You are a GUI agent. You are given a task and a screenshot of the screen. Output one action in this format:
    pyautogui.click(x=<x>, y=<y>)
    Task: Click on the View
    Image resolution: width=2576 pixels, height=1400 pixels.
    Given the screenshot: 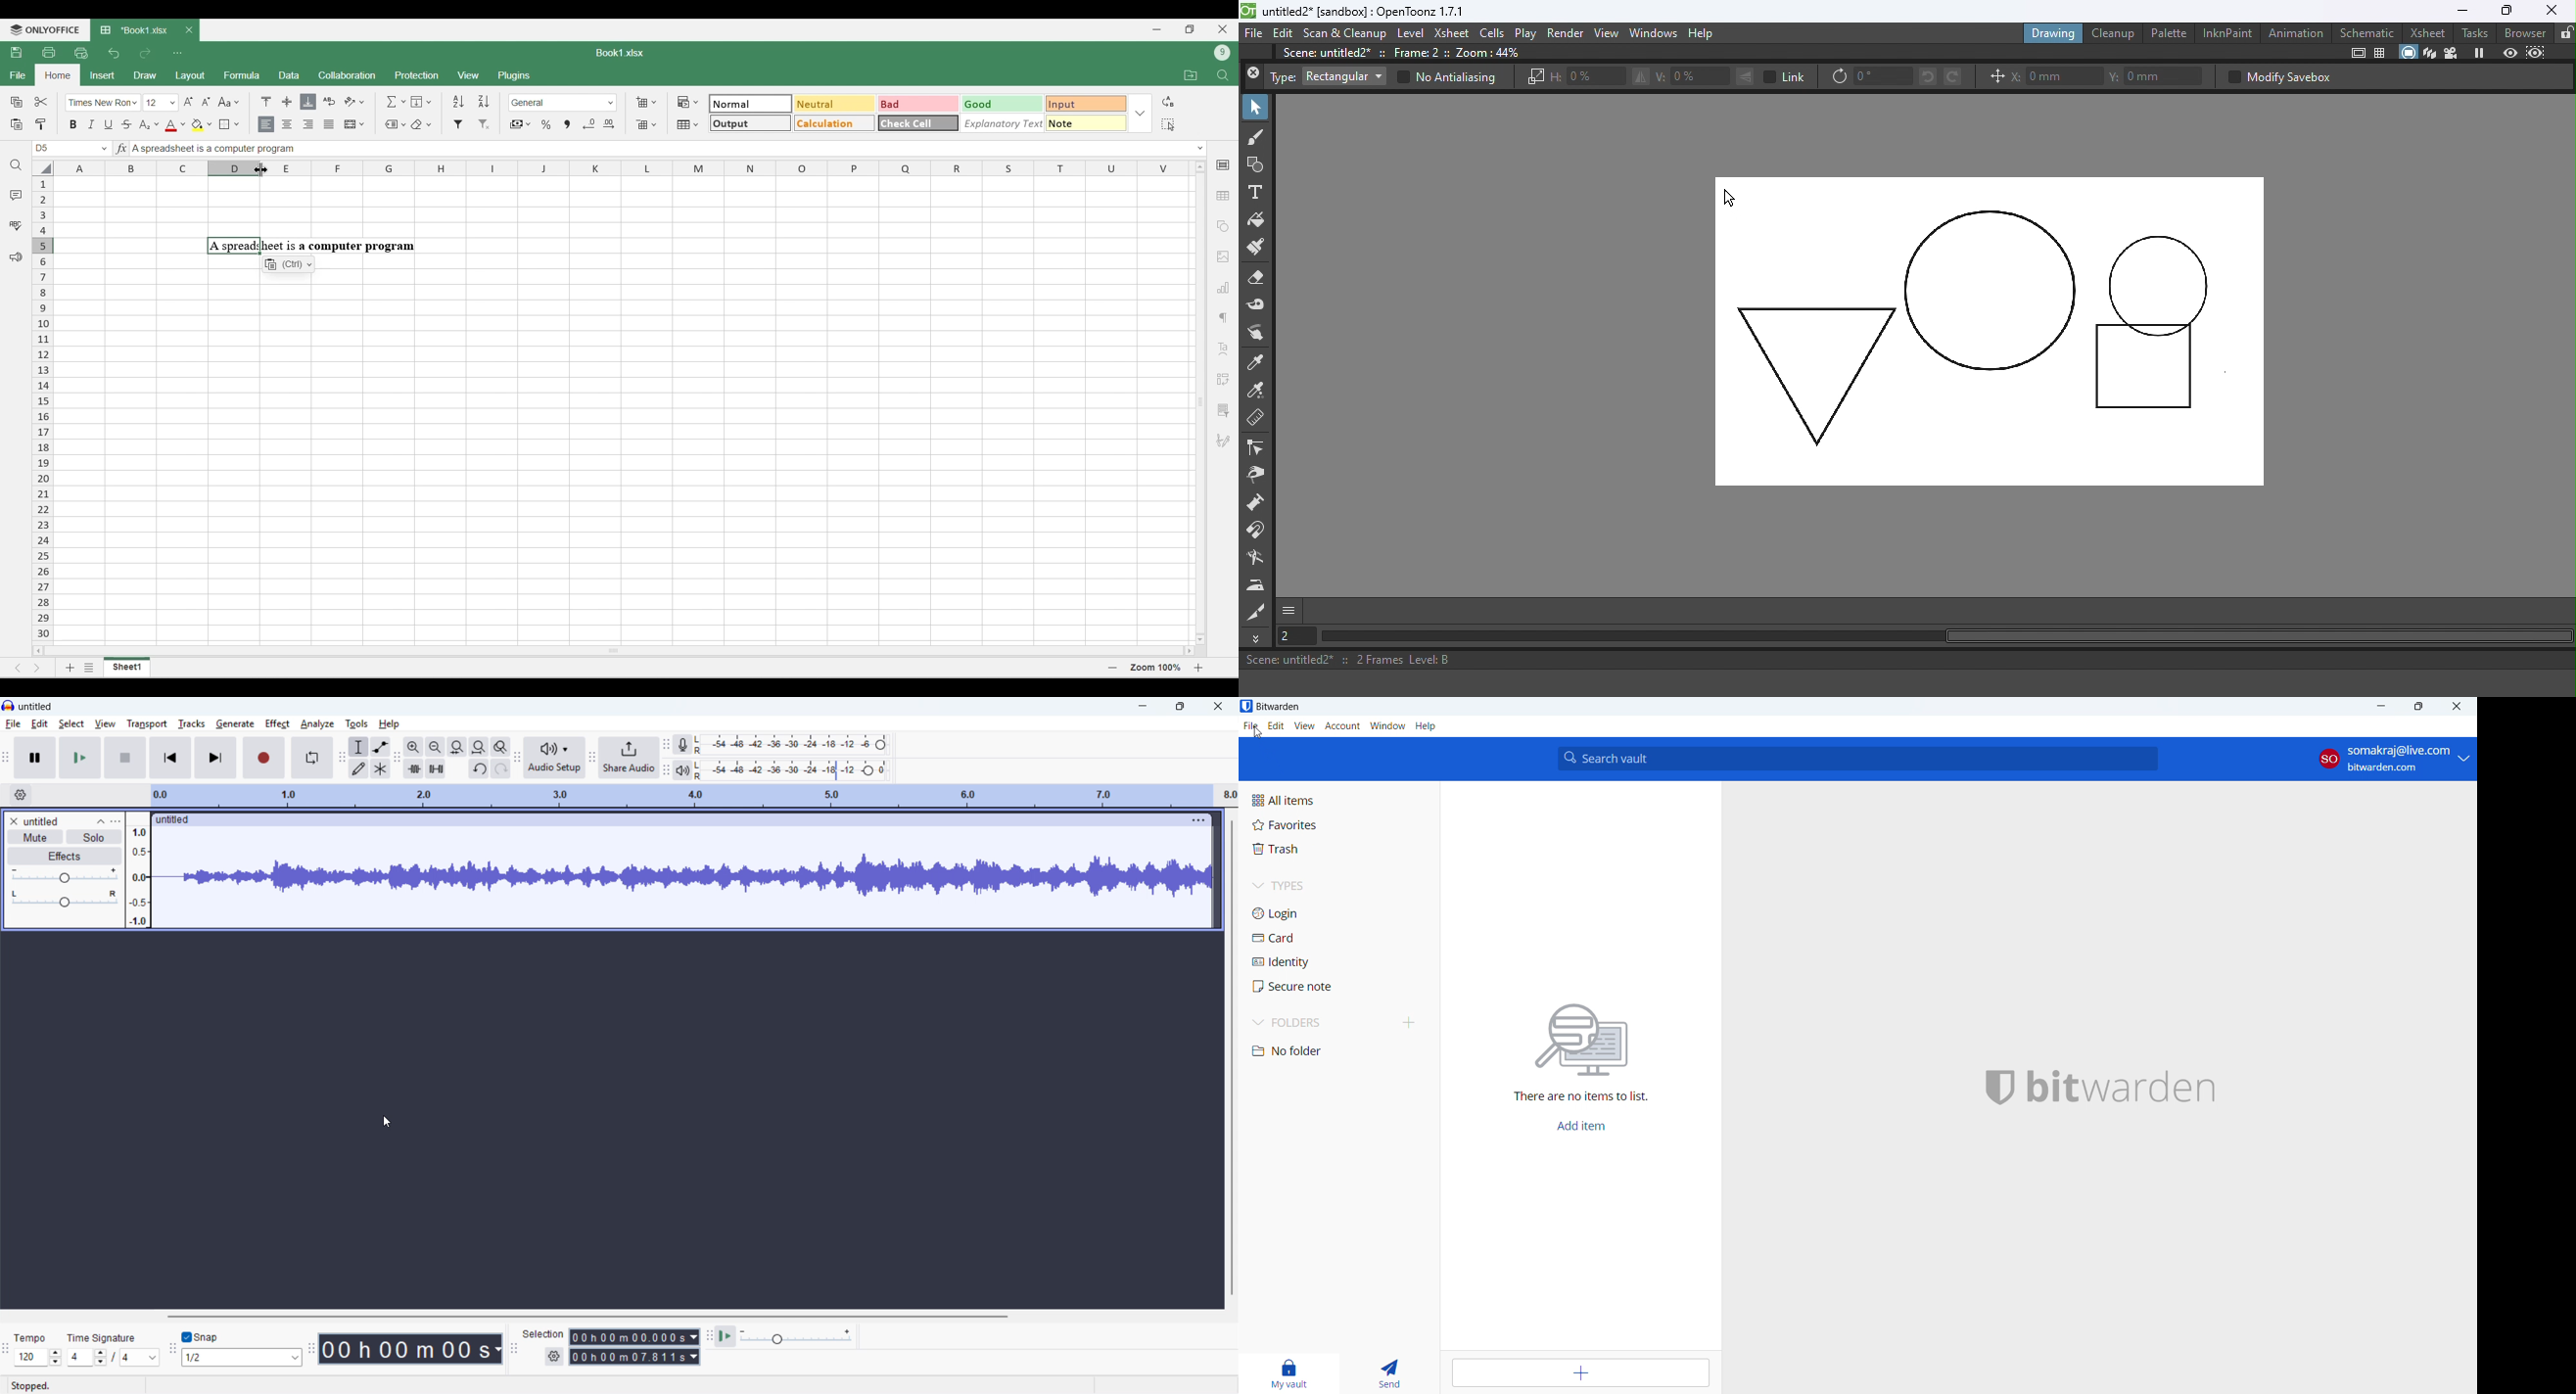 What is the action you would take?
    pyautogui.click(x=1607, y=33)
    